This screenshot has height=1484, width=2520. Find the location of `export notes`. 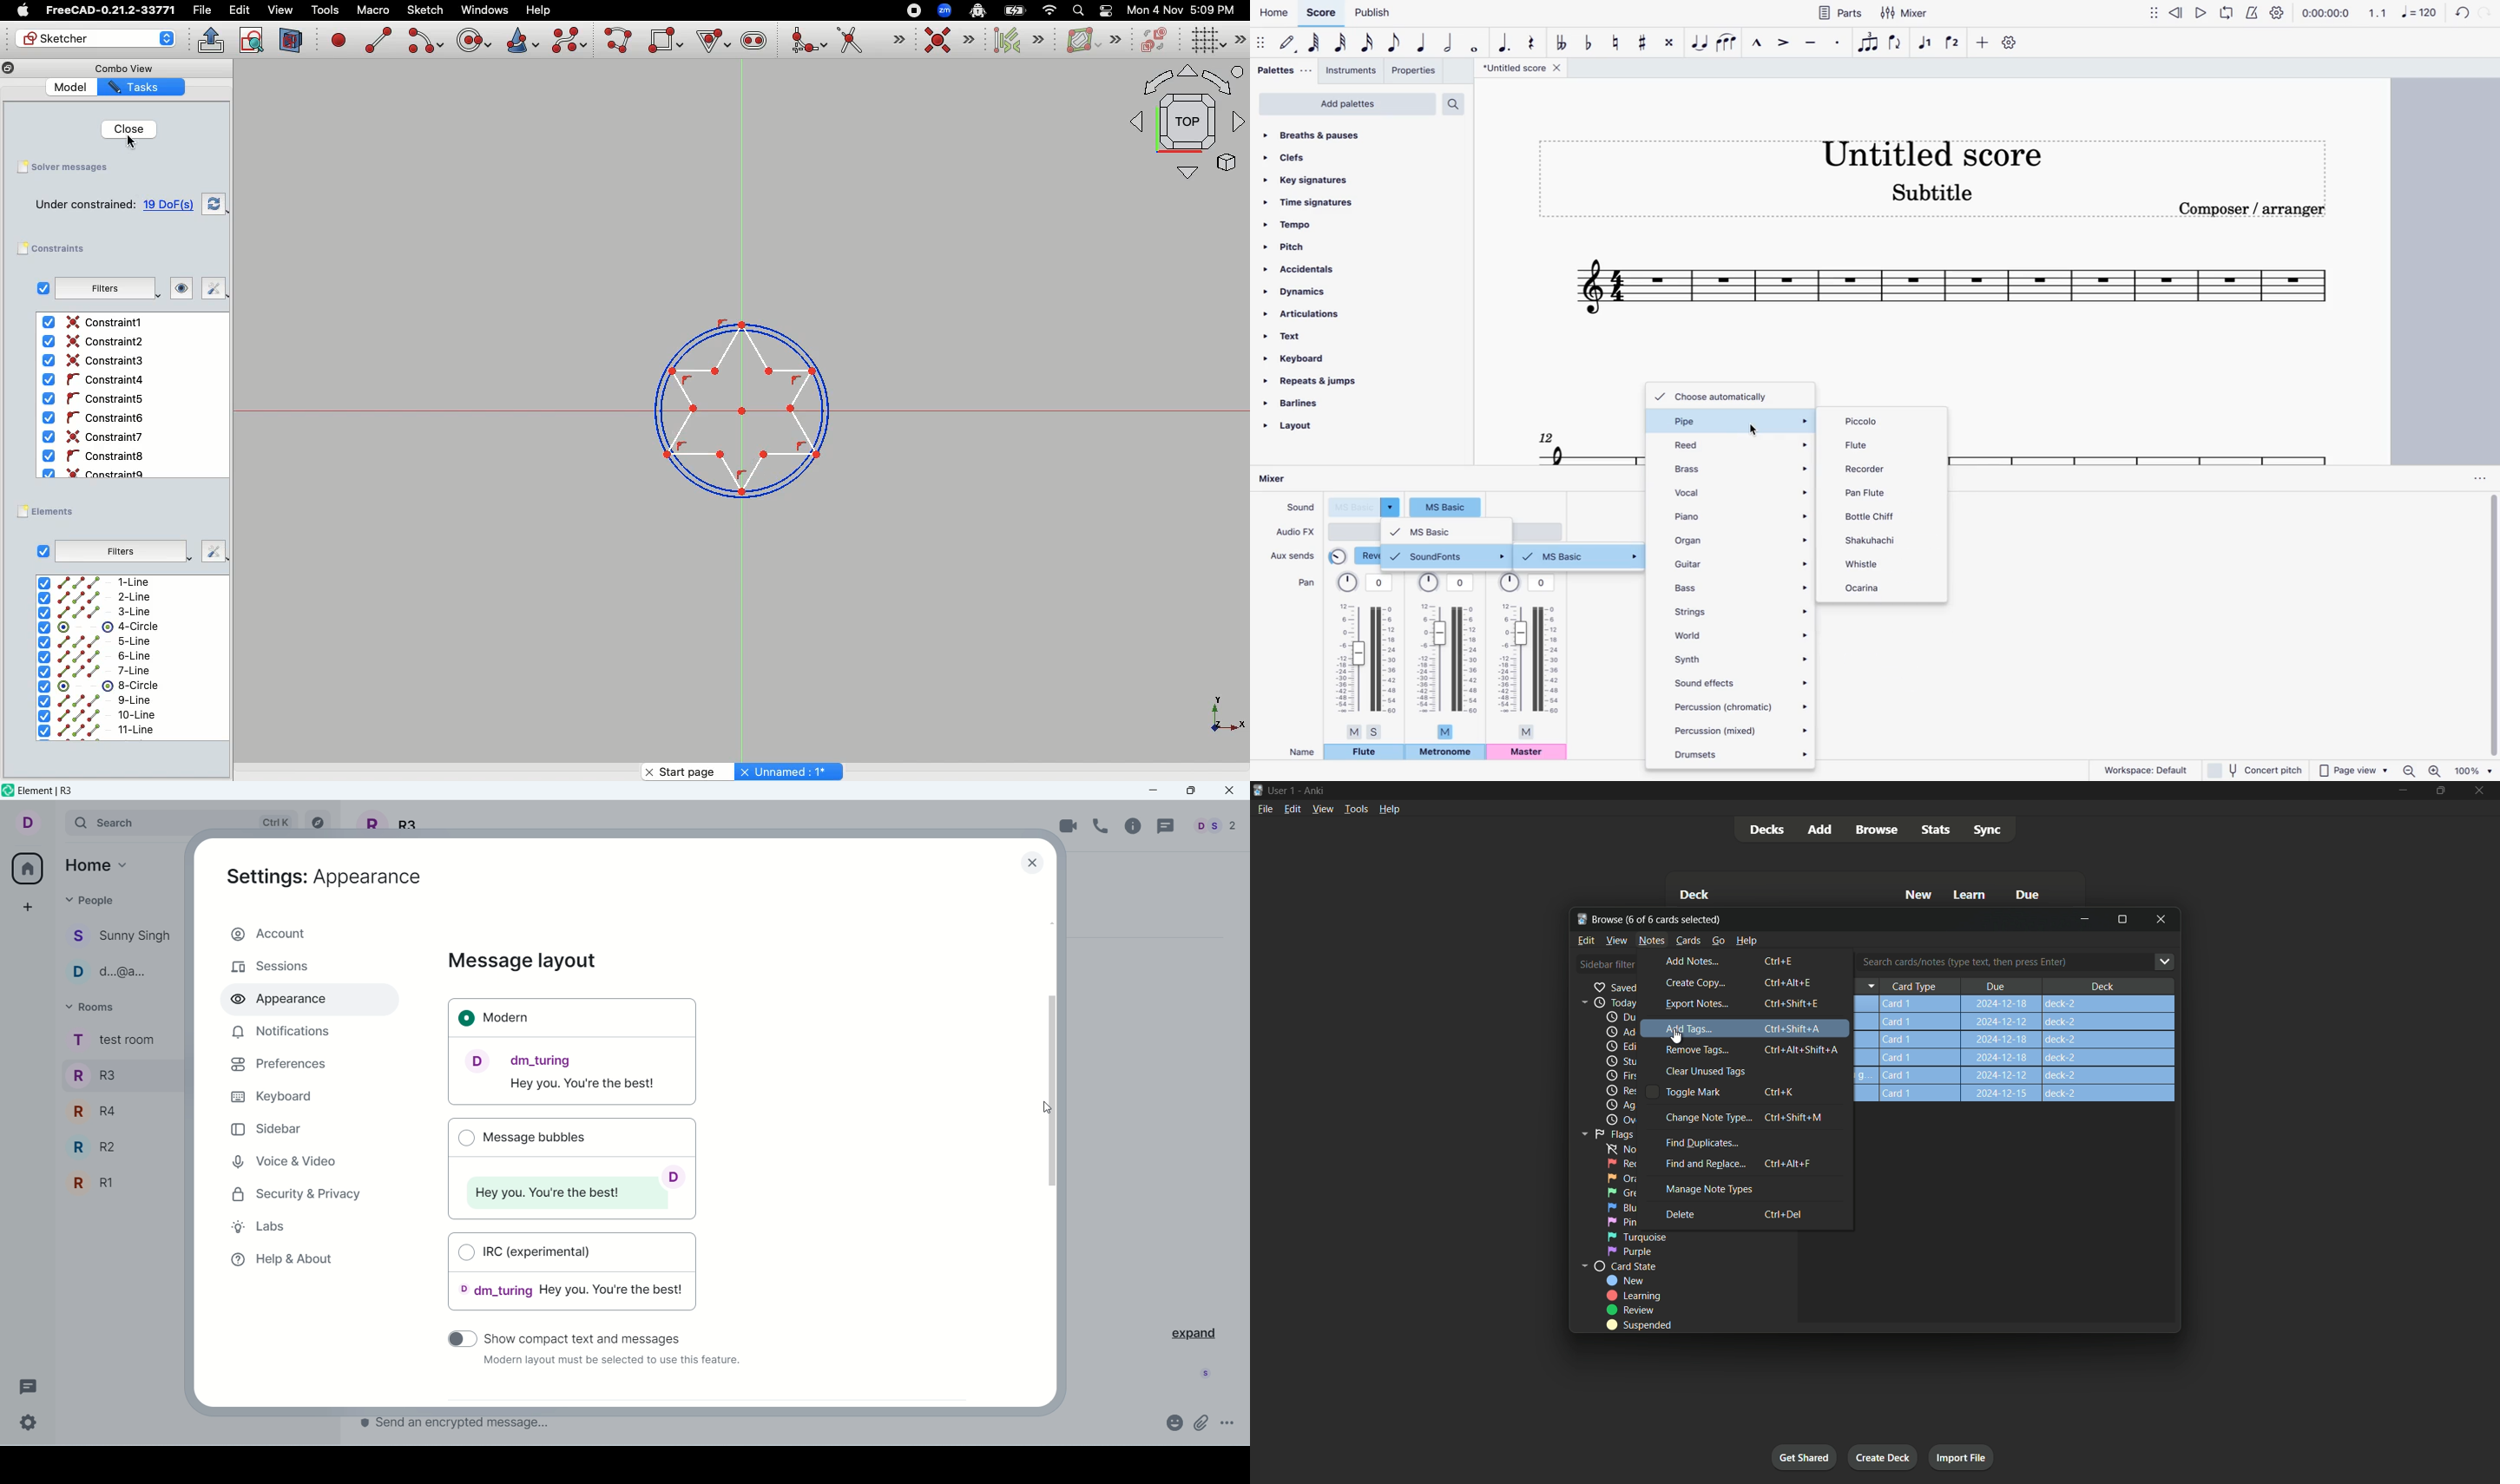

export notes is located at coordinates (1699, 1004).